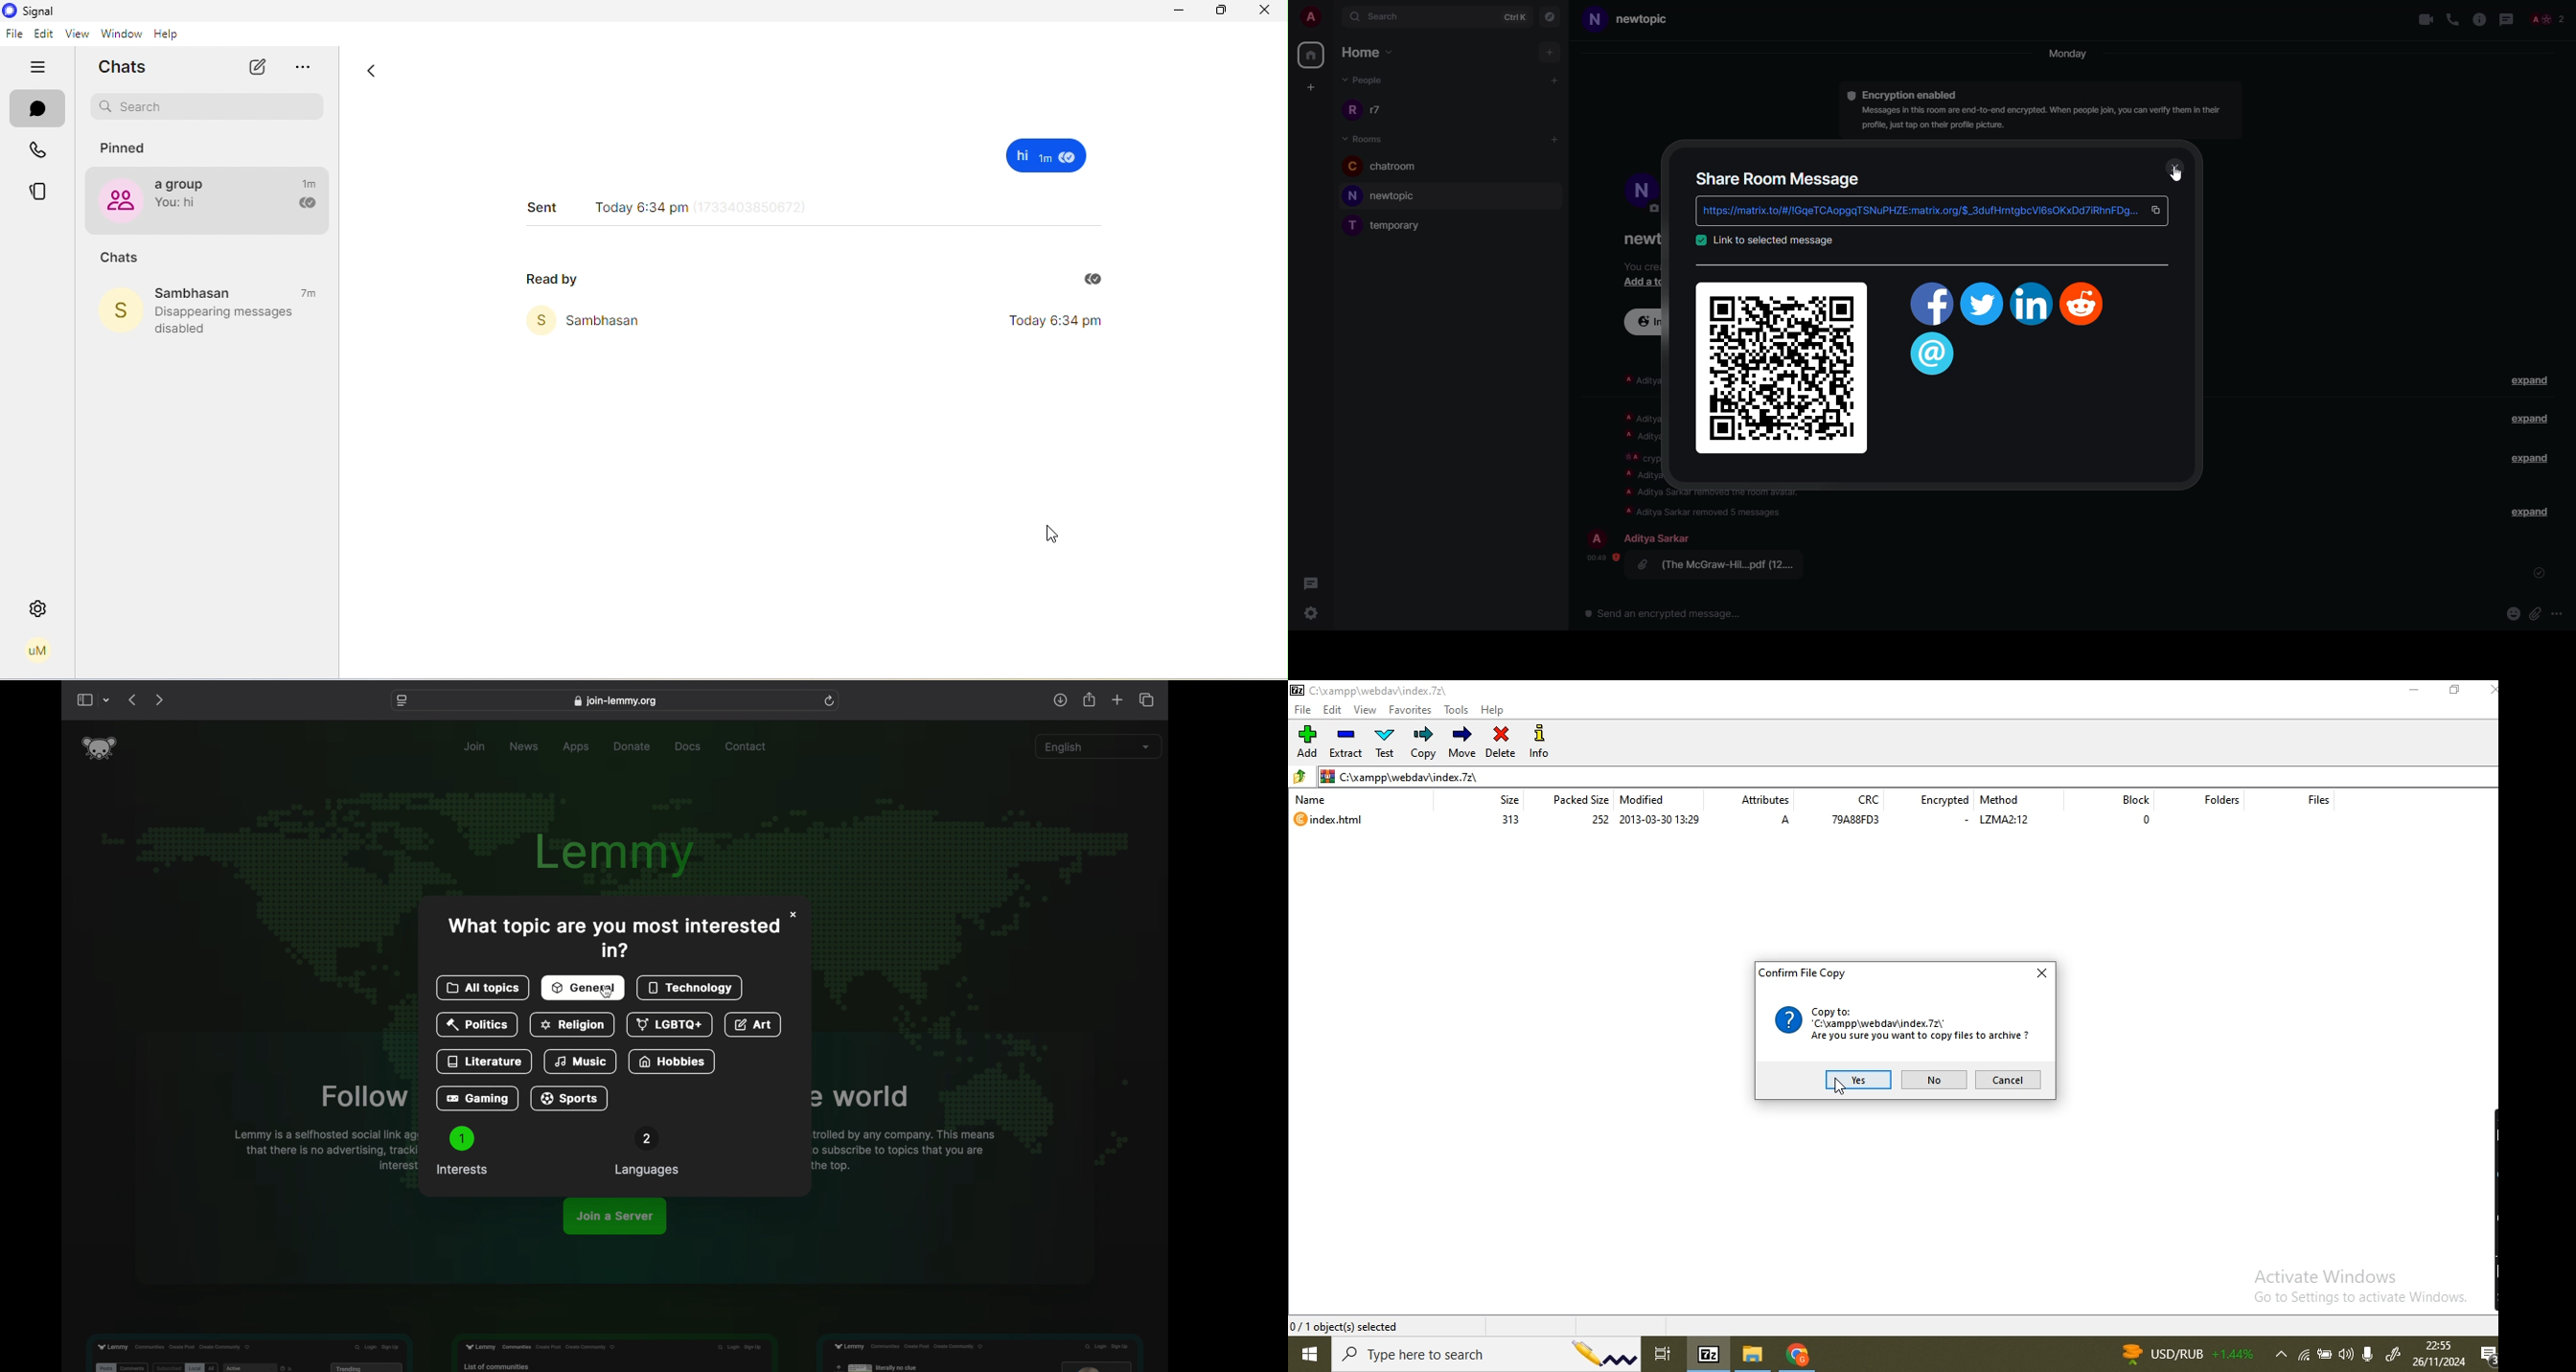  Describe the element at coordinates (1311, 16) in the screenshot. I see `account` at that location.